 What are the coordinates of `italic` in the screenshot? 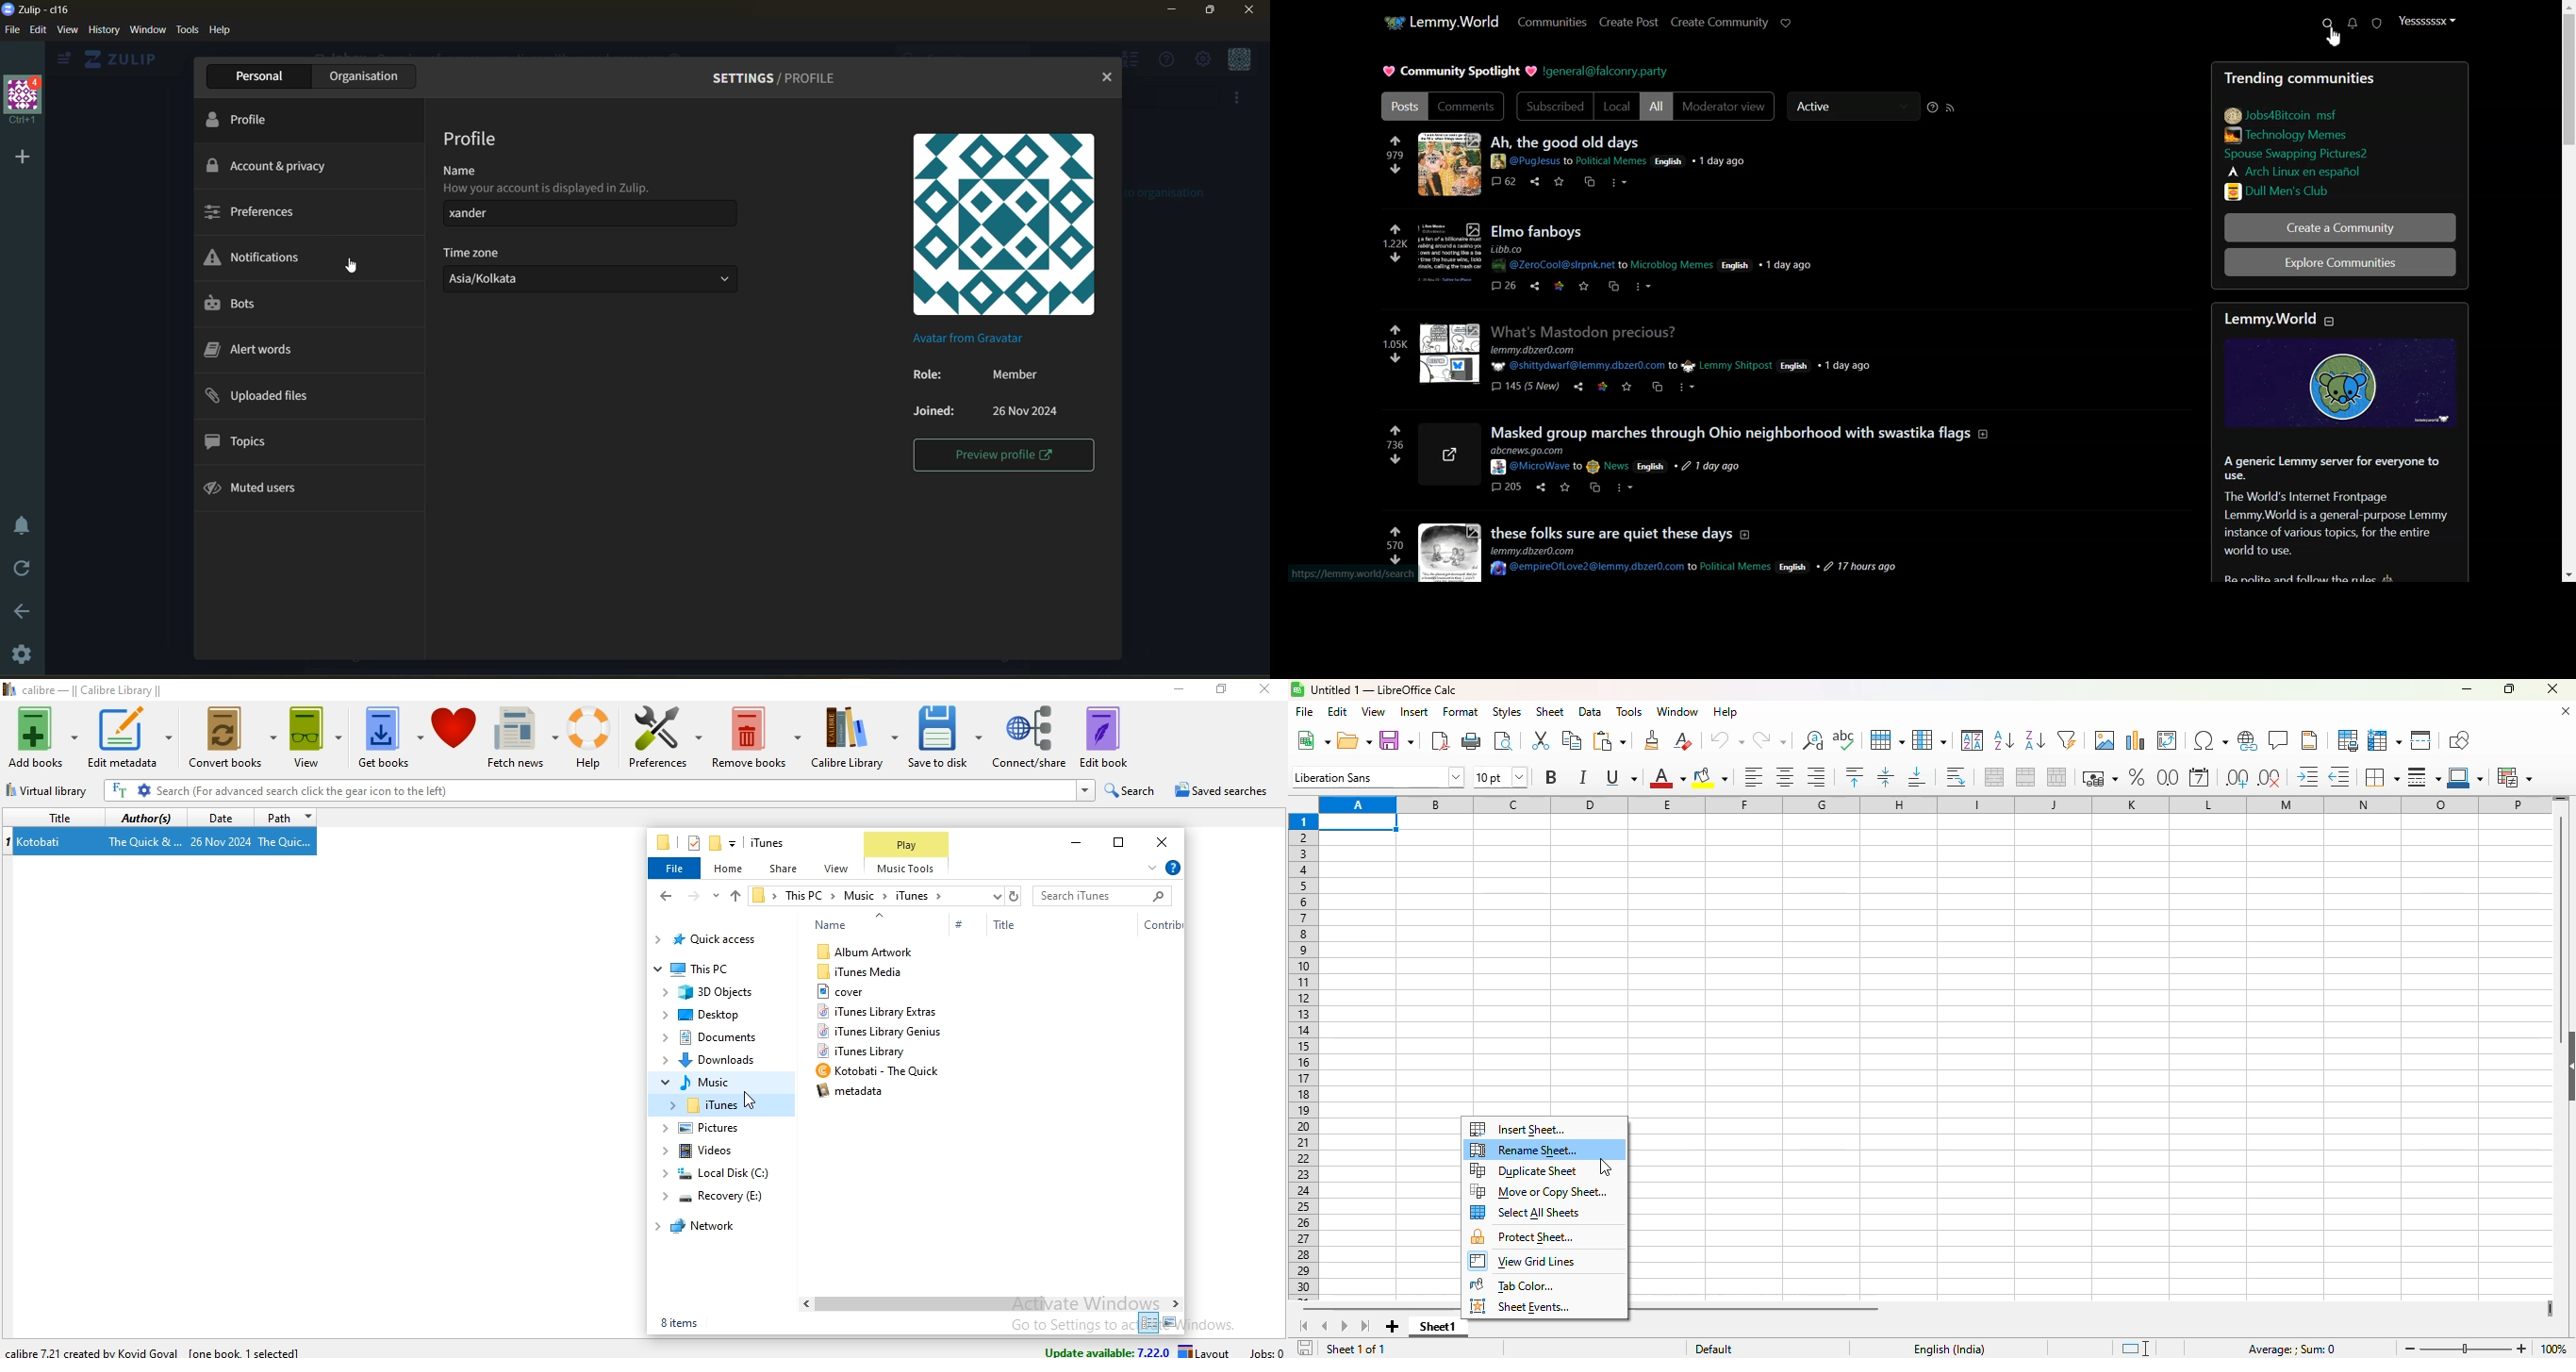 It's located at (1582, 777).